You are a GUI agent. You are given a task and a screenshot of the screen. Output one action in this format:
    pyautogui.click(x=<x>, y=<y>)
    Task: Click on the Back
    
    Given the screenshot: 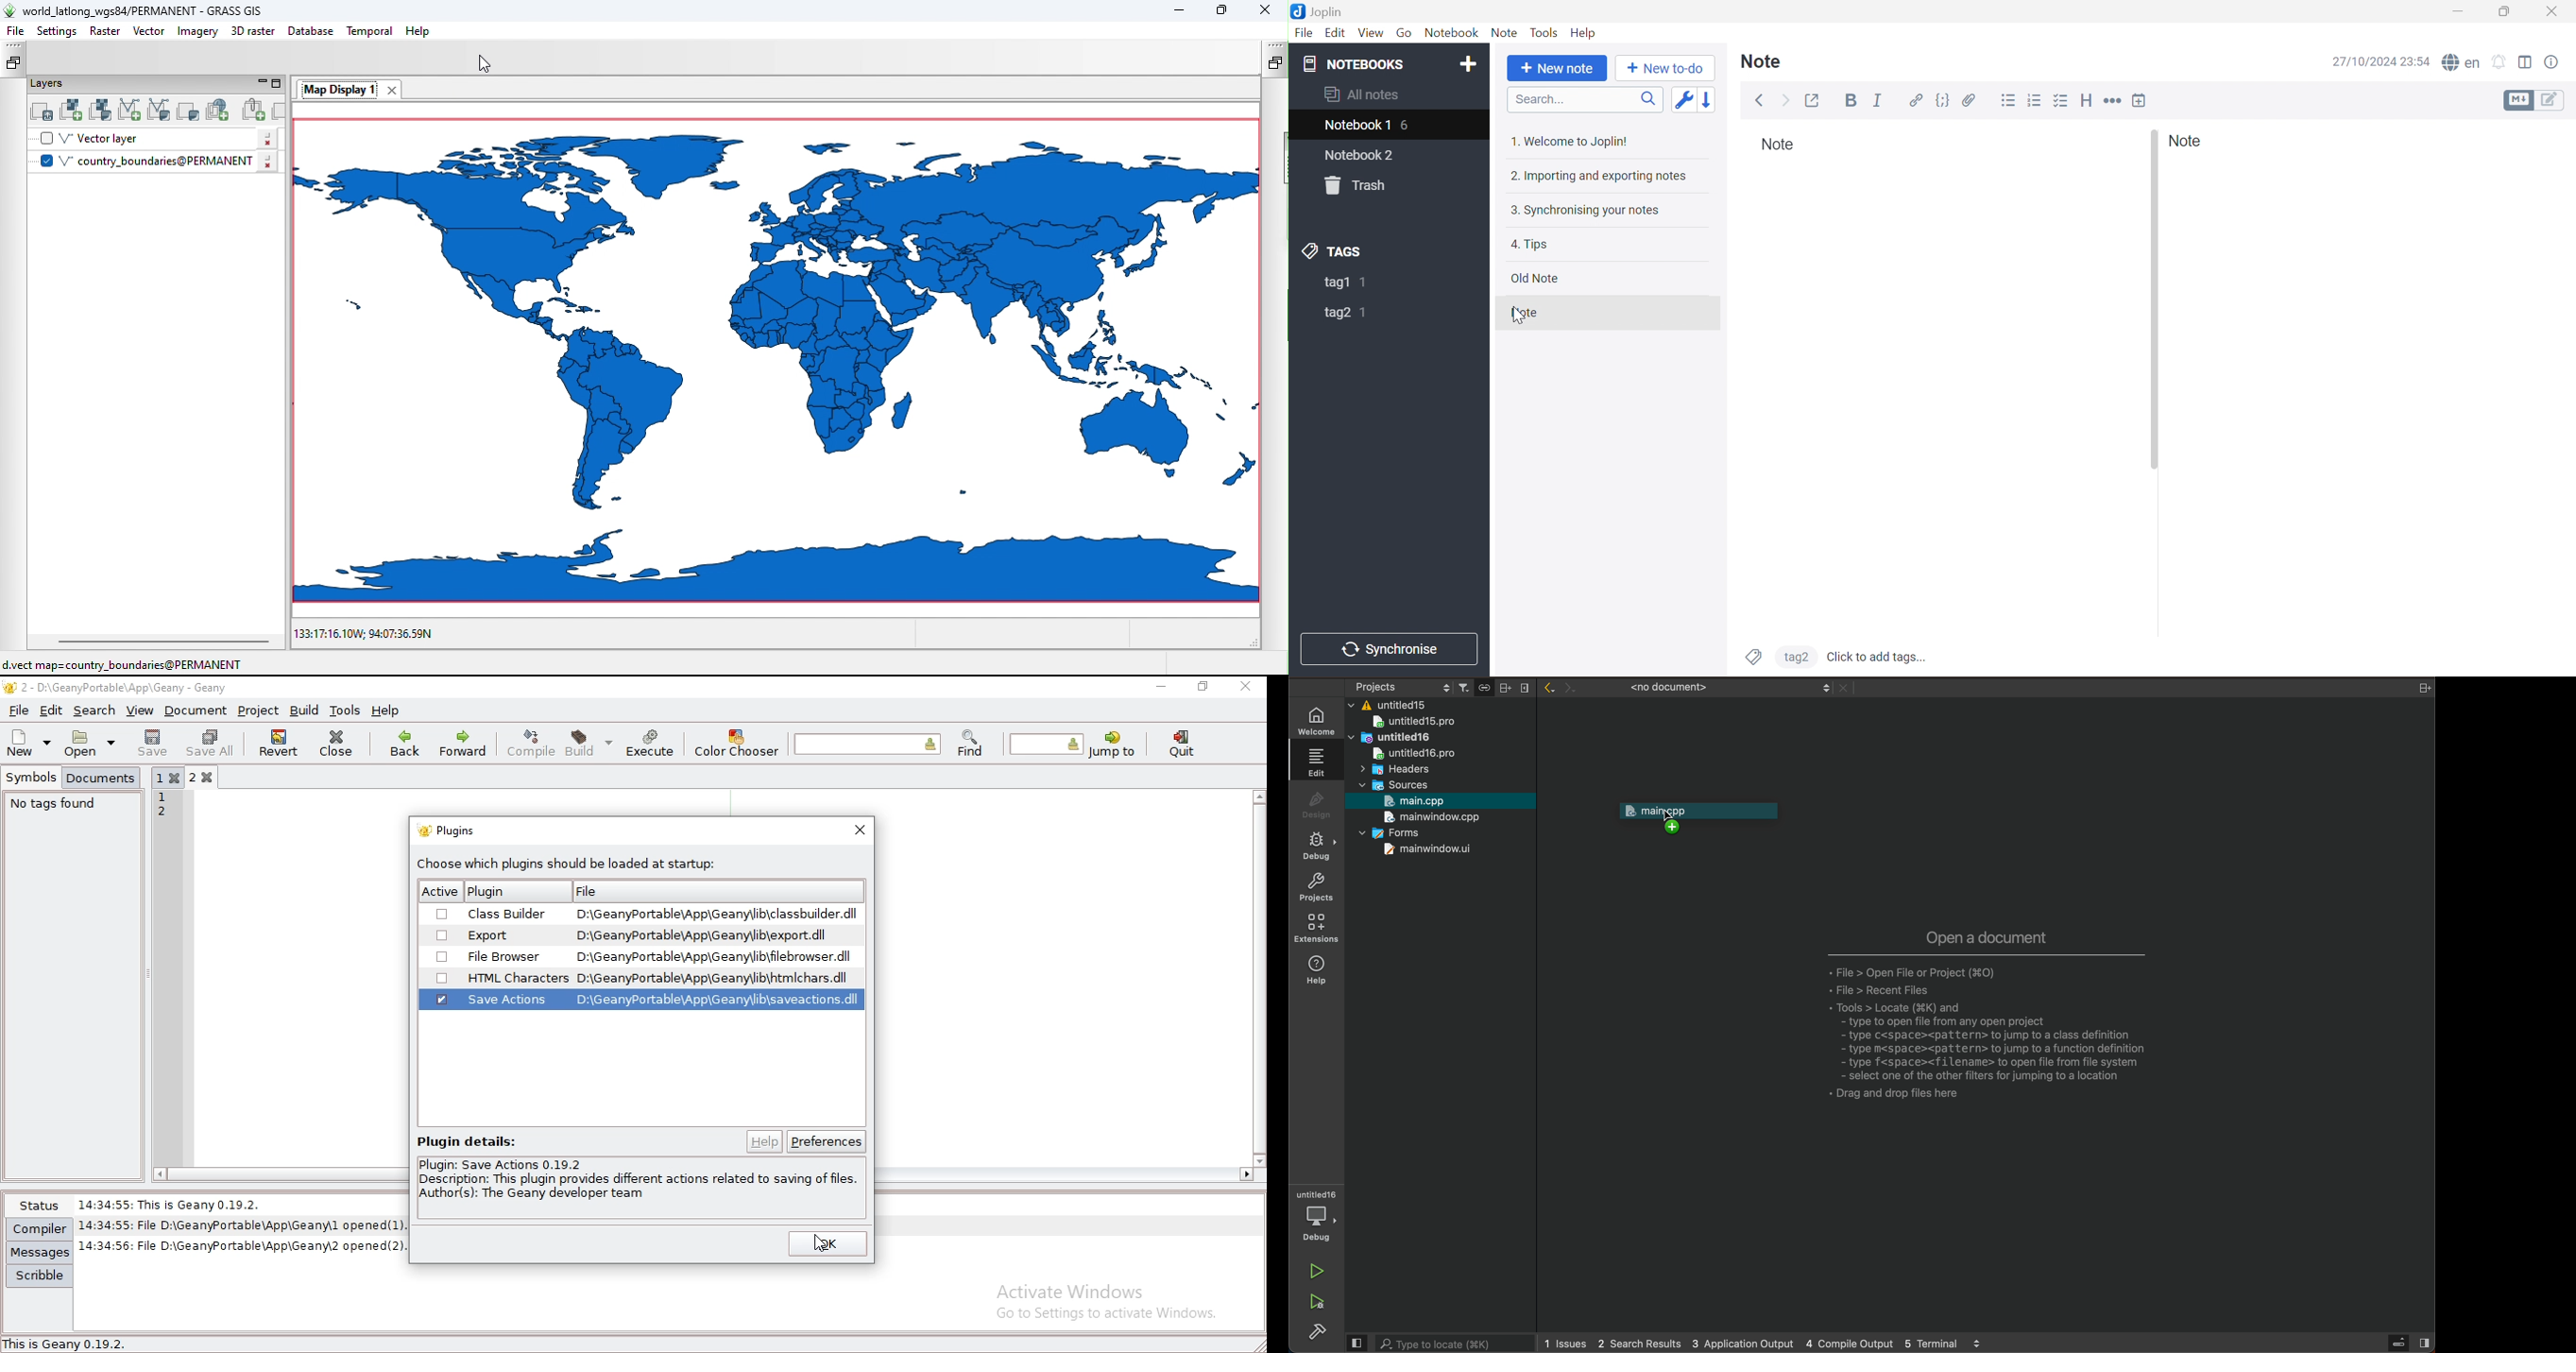 What is the action you would take?
    pyautogui.click(x=1759, y=101)
    